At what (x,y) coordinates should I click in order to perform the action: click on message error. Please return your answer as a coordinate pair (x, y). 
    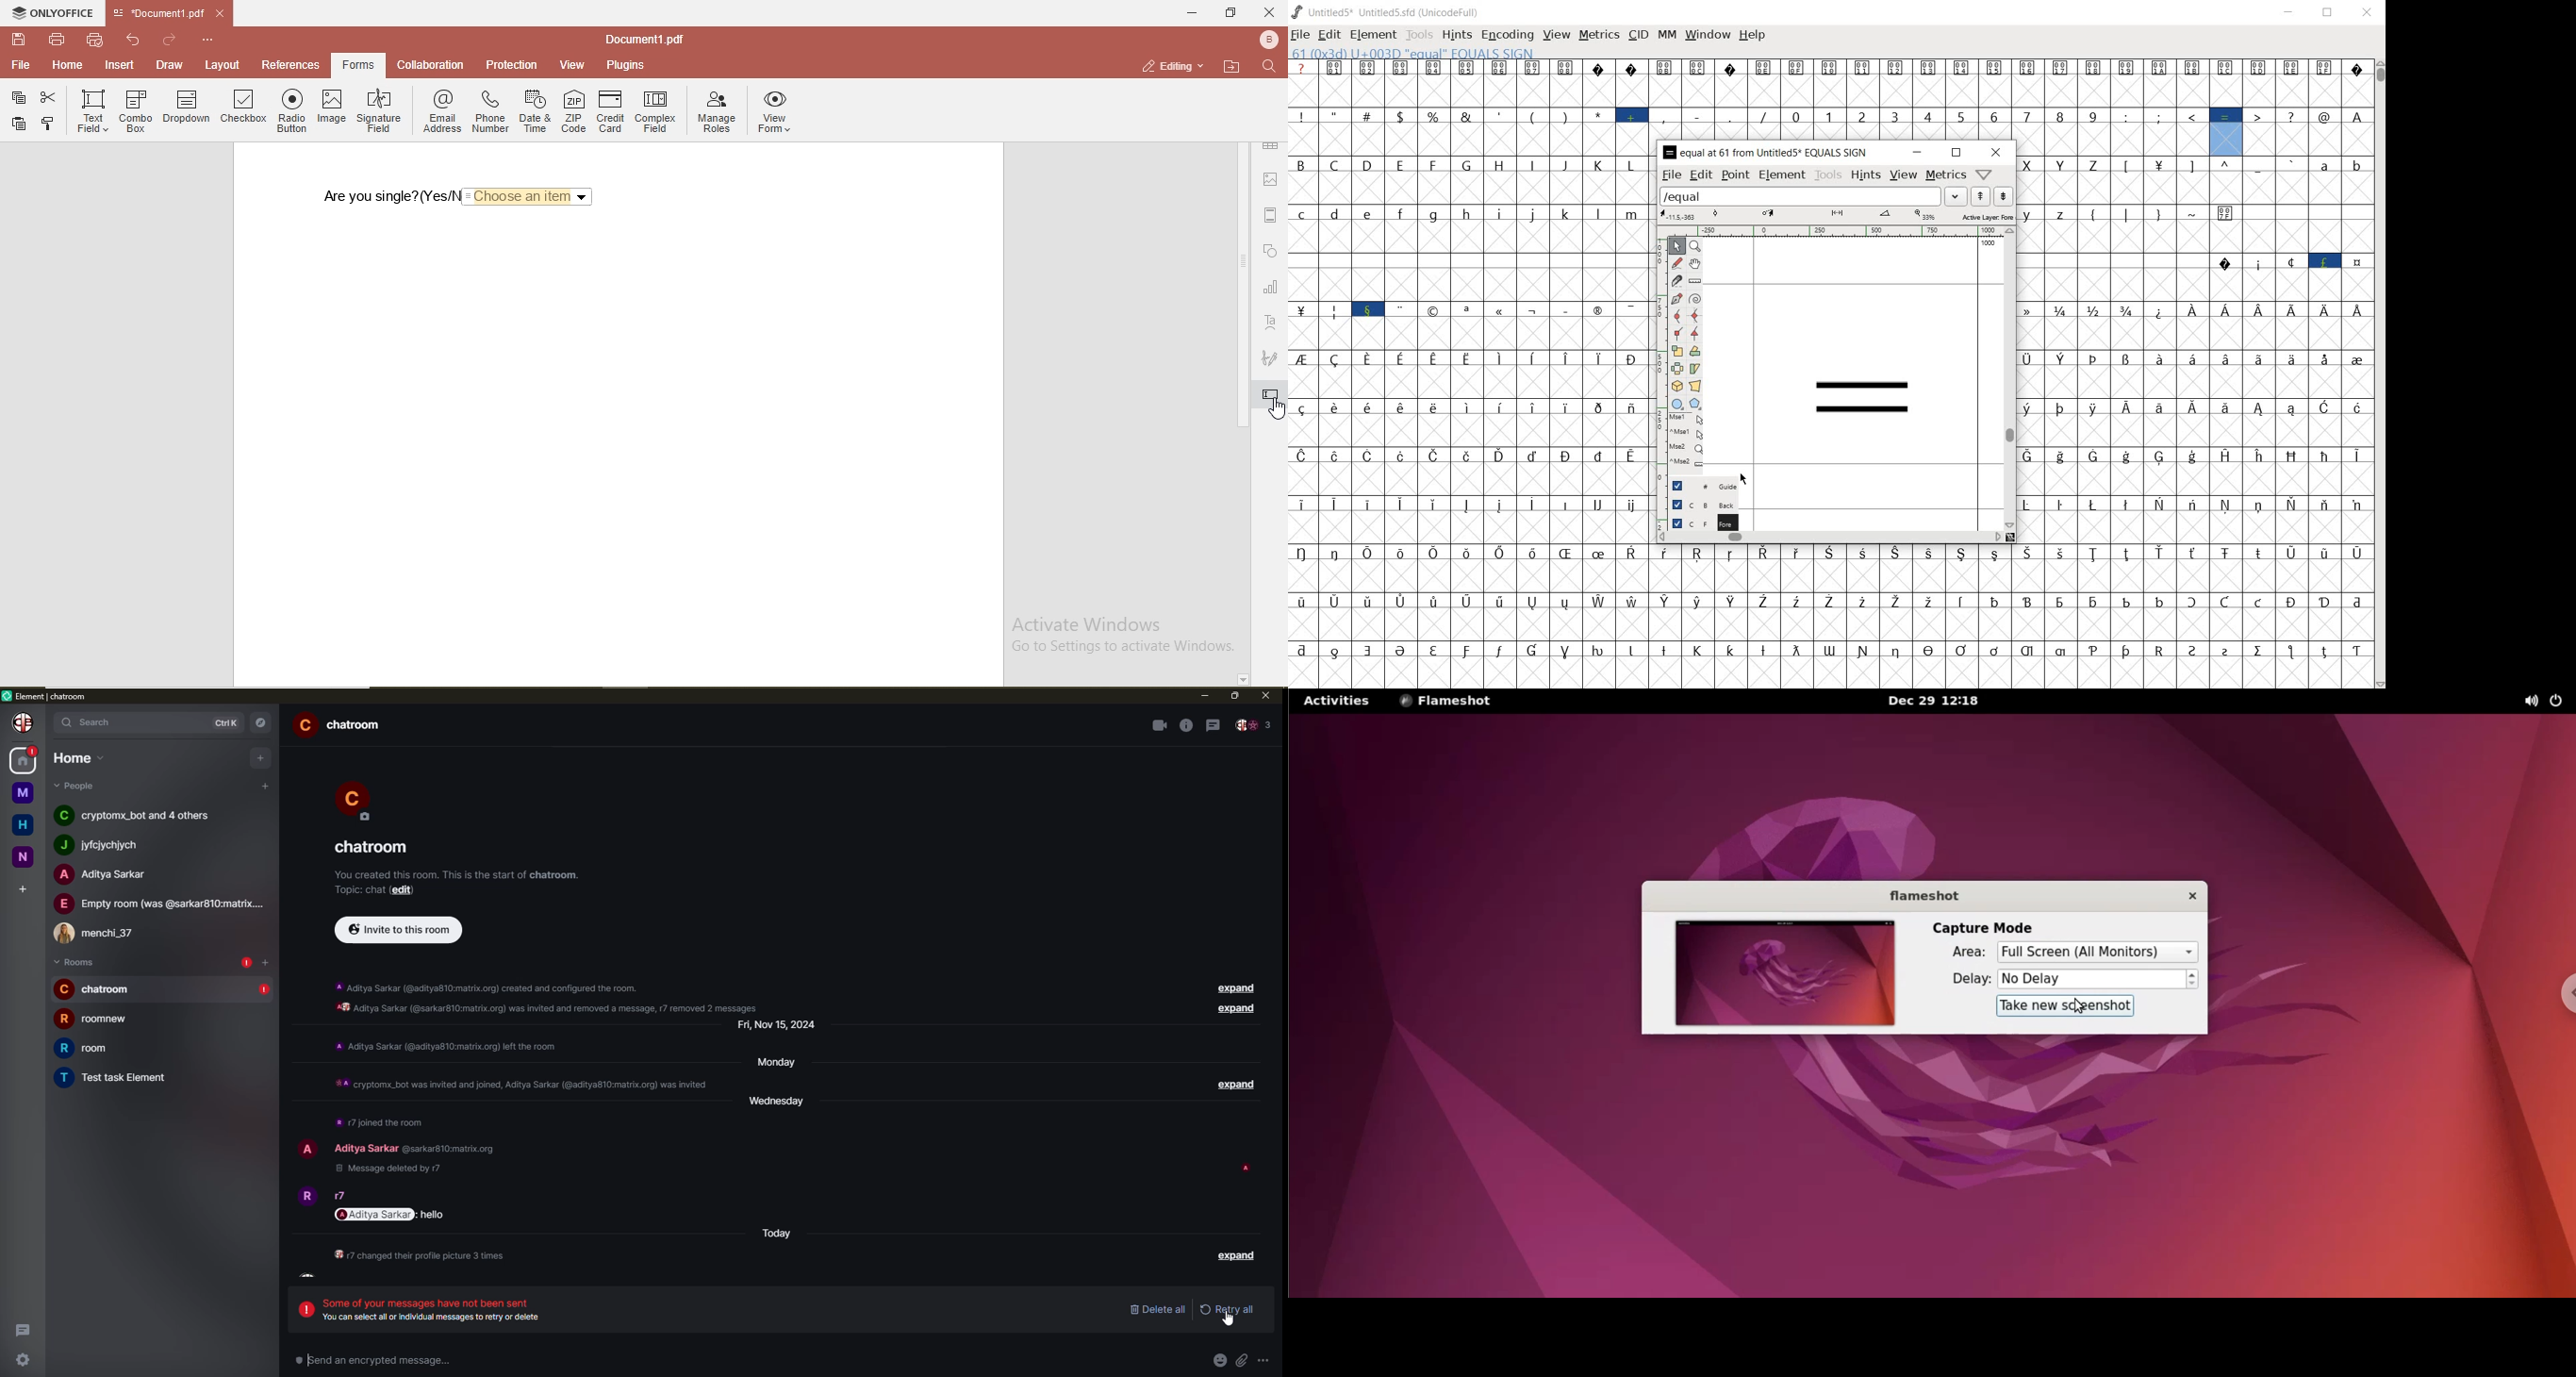
    Looking at the image, I should click on (434, 1308).